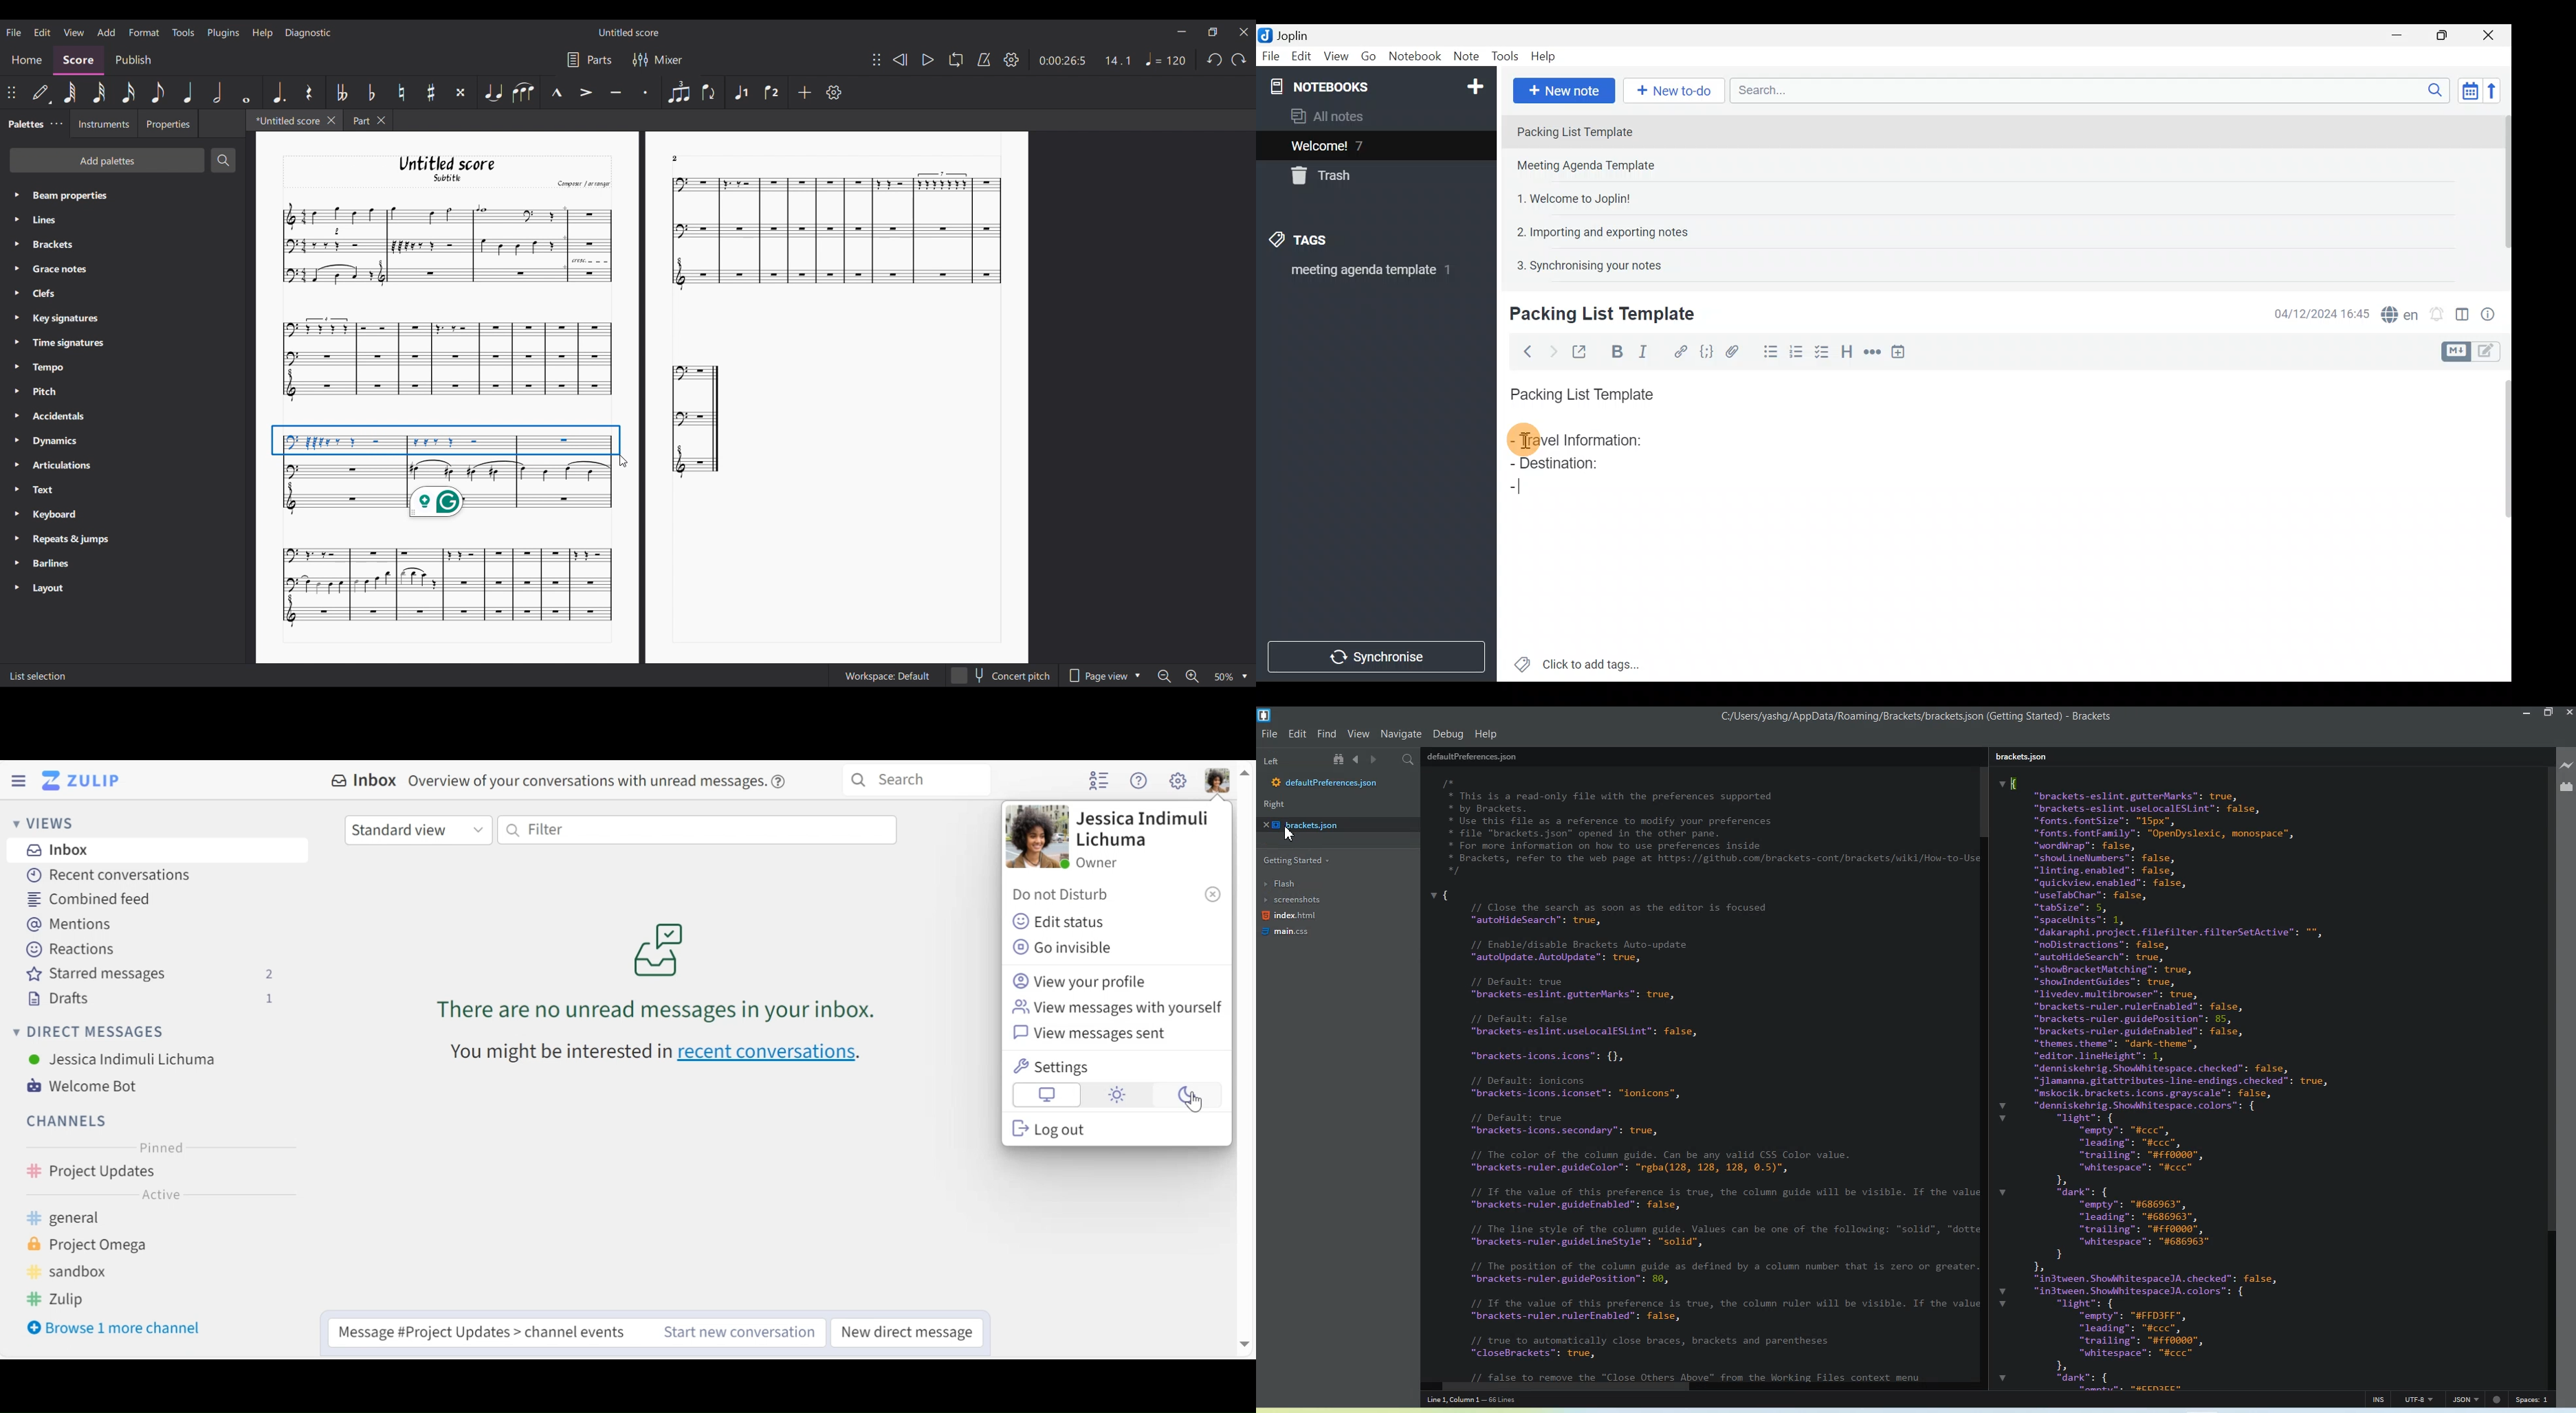  What do you see at coordinates (1141, 782) in the screenshot?
I see `Help menu` at bounding box center [1141, 782].